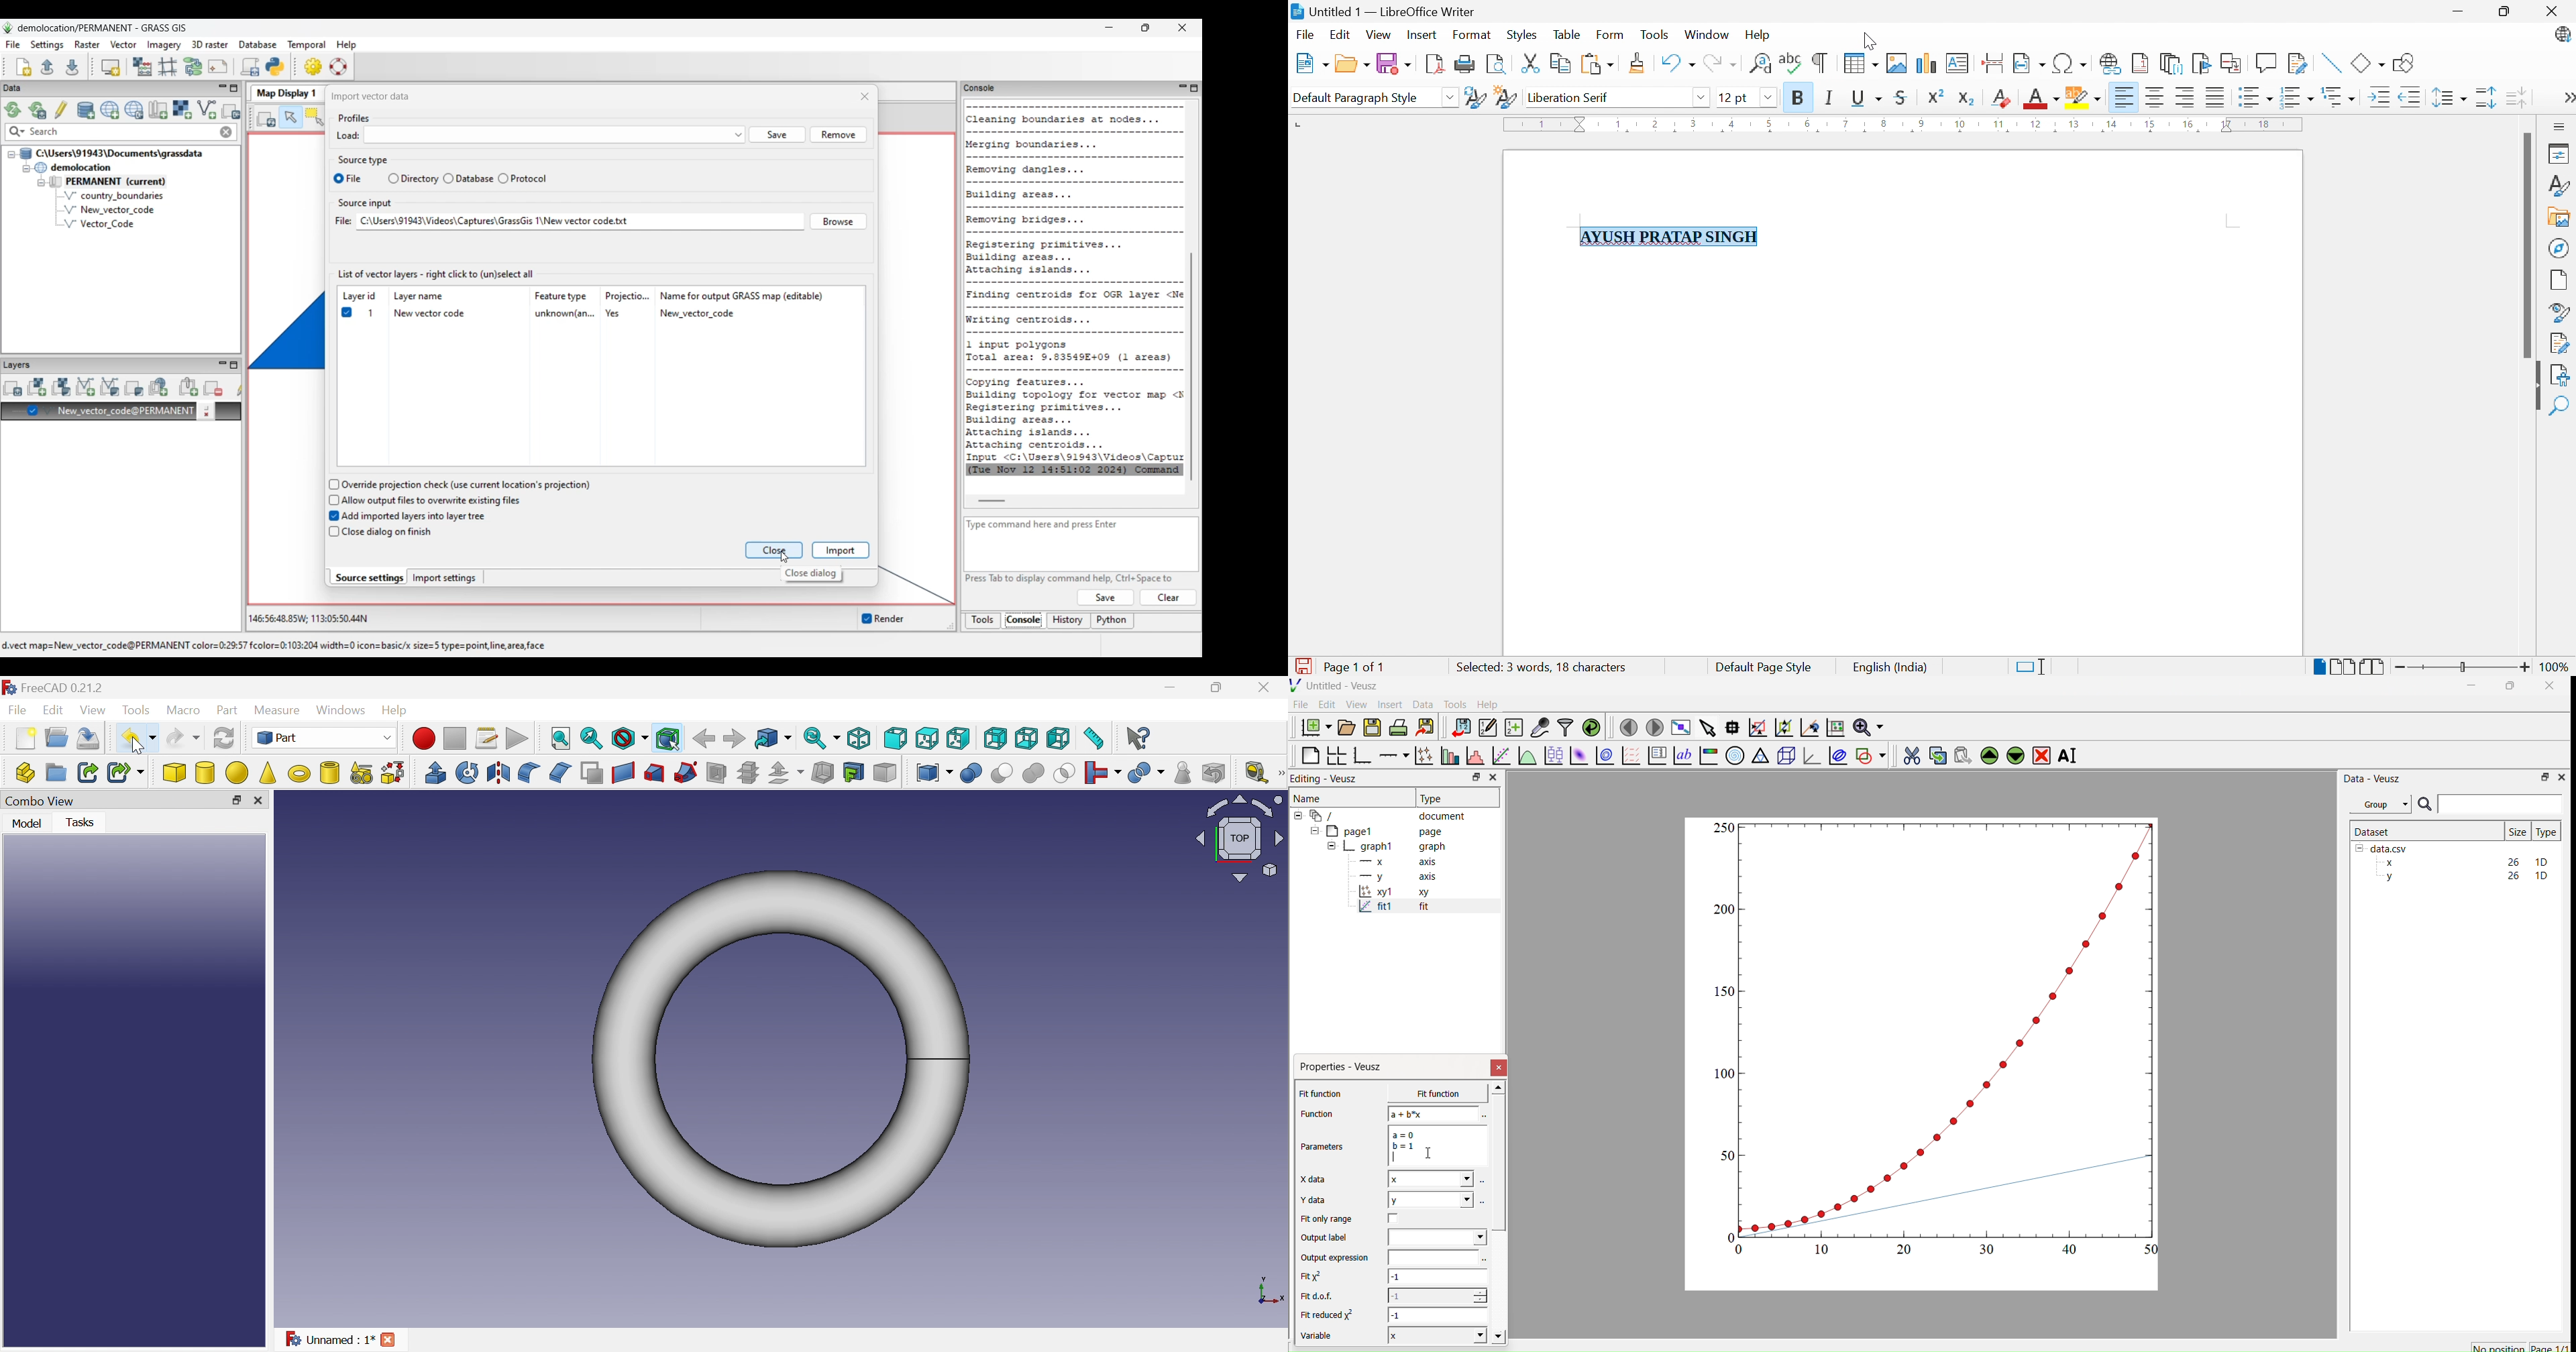 The width and height of the screenshot is (2576, 1372). What do you see at coordinates (2500, 804) in the screenshot?
I see `Input` at bounding box center [2500, 804].